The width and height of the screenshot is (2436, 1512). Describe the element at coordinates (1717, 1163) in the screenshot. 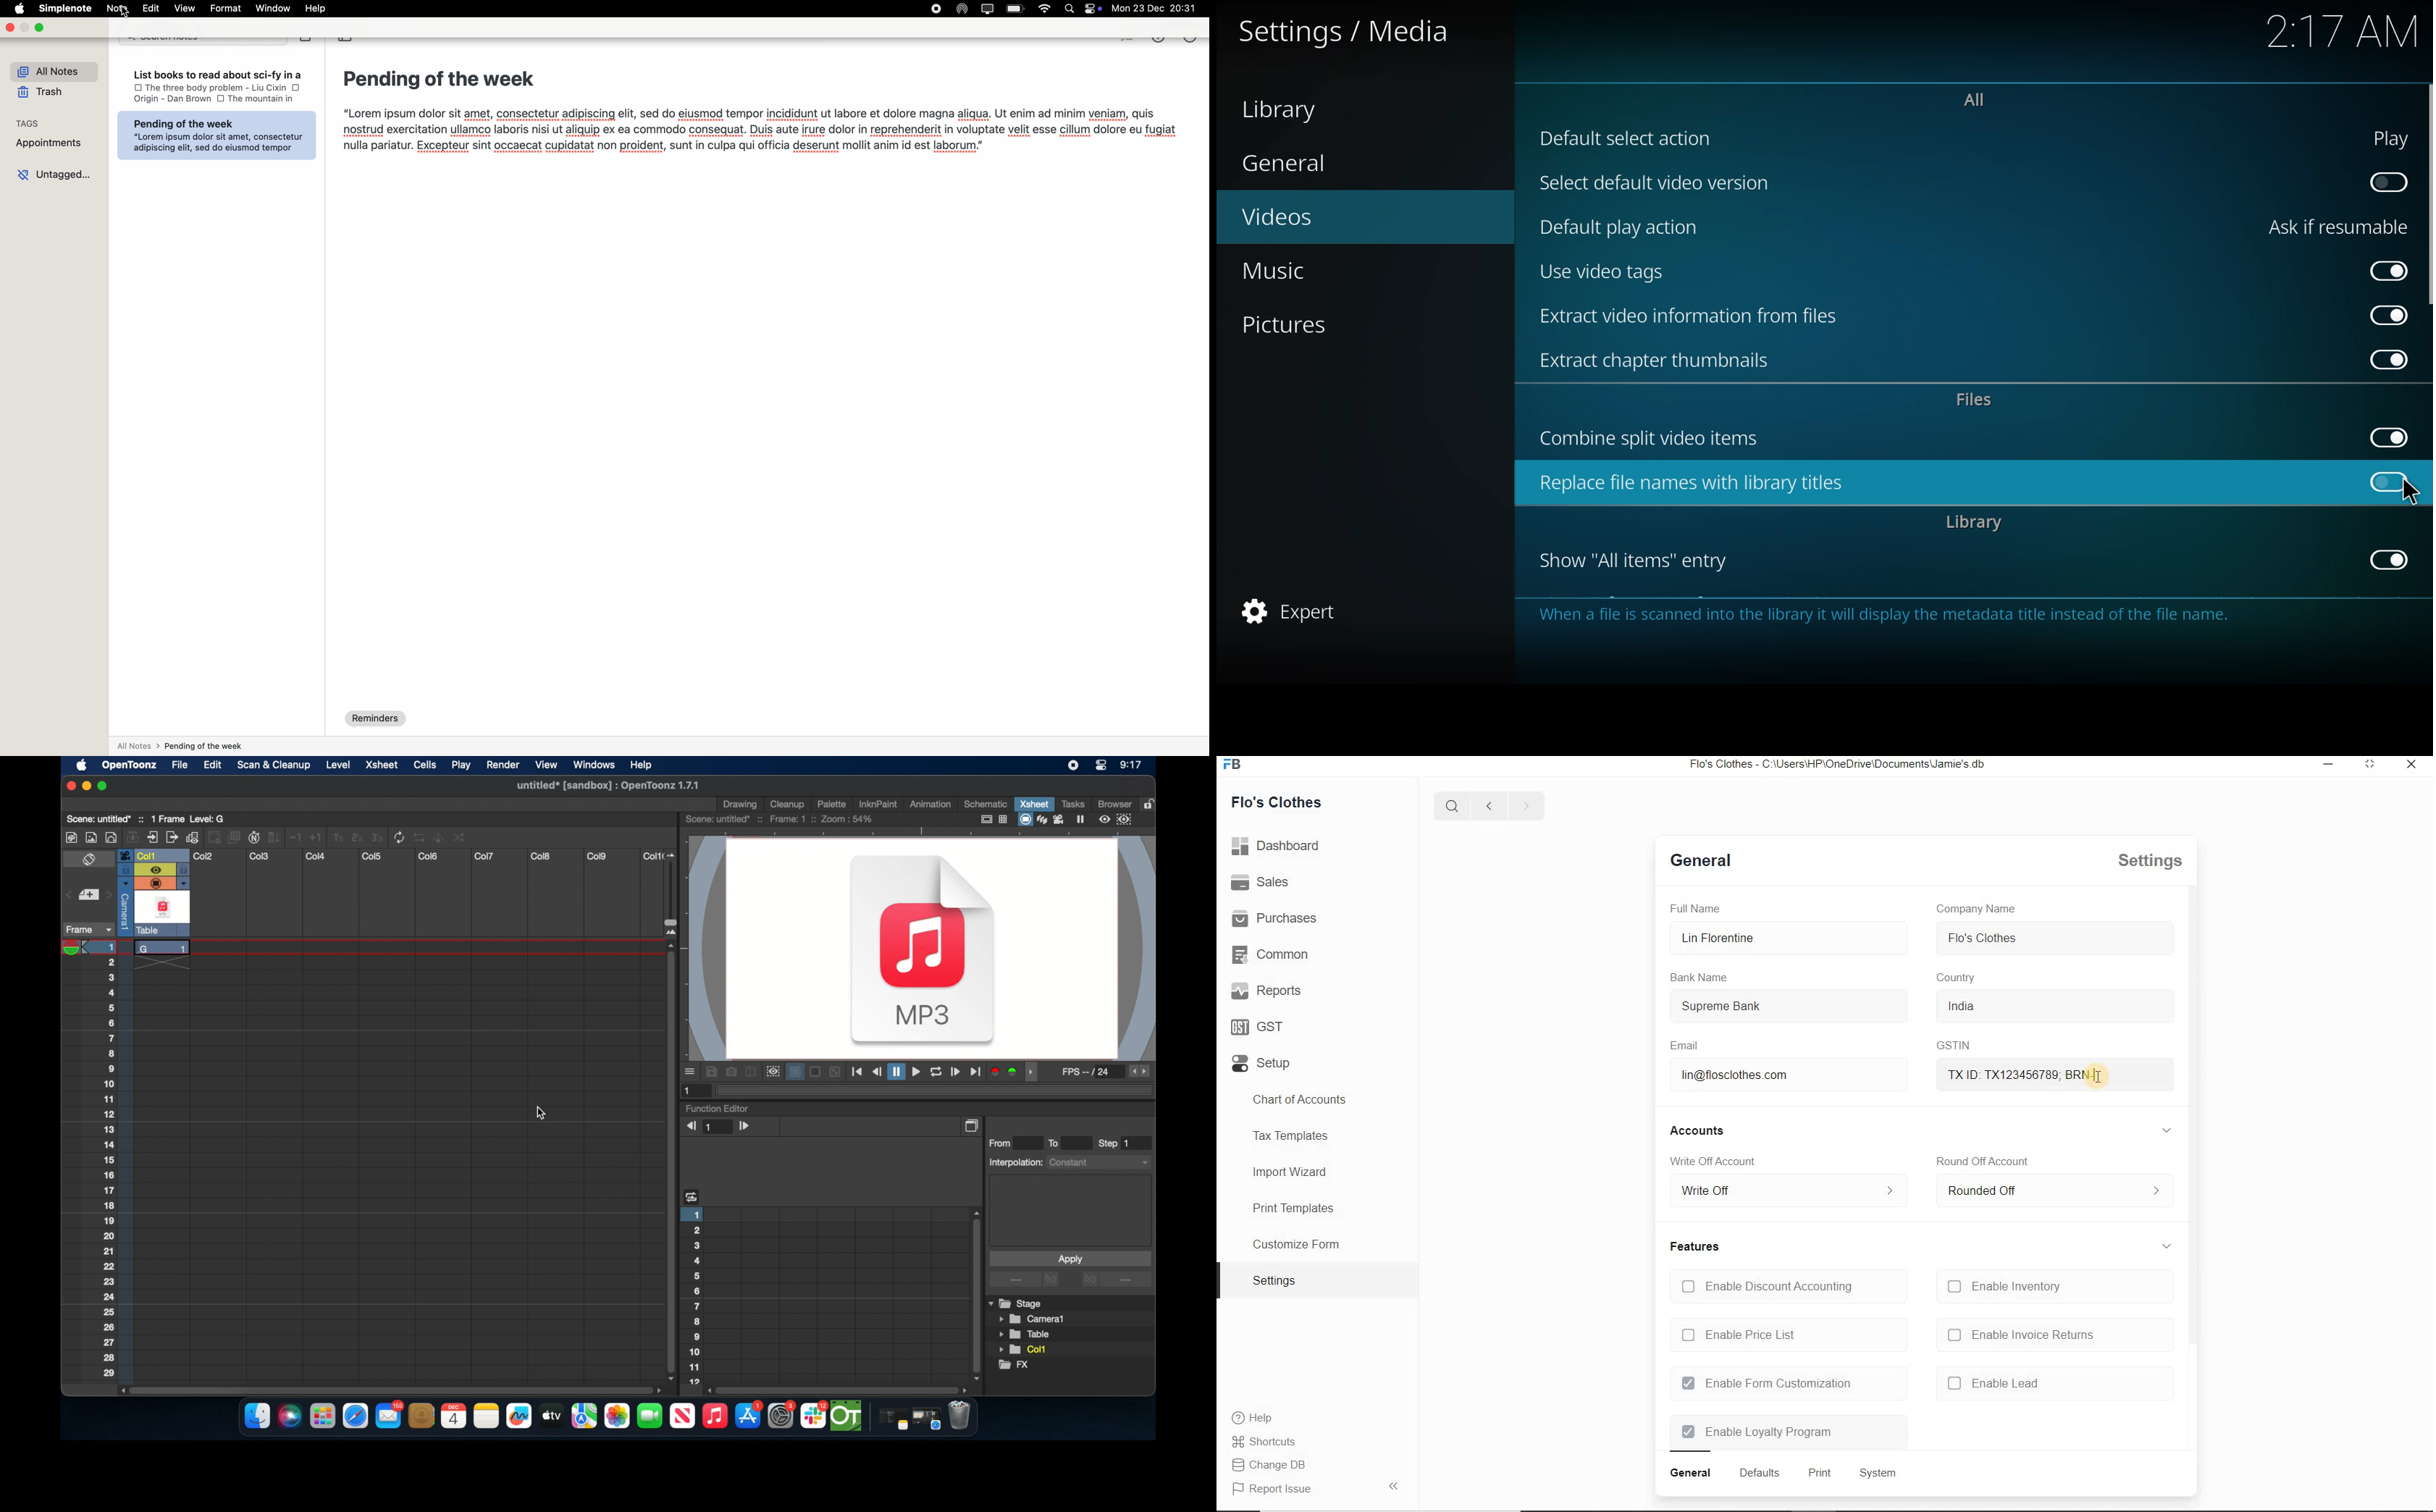

I see `Write Off account` at that location.